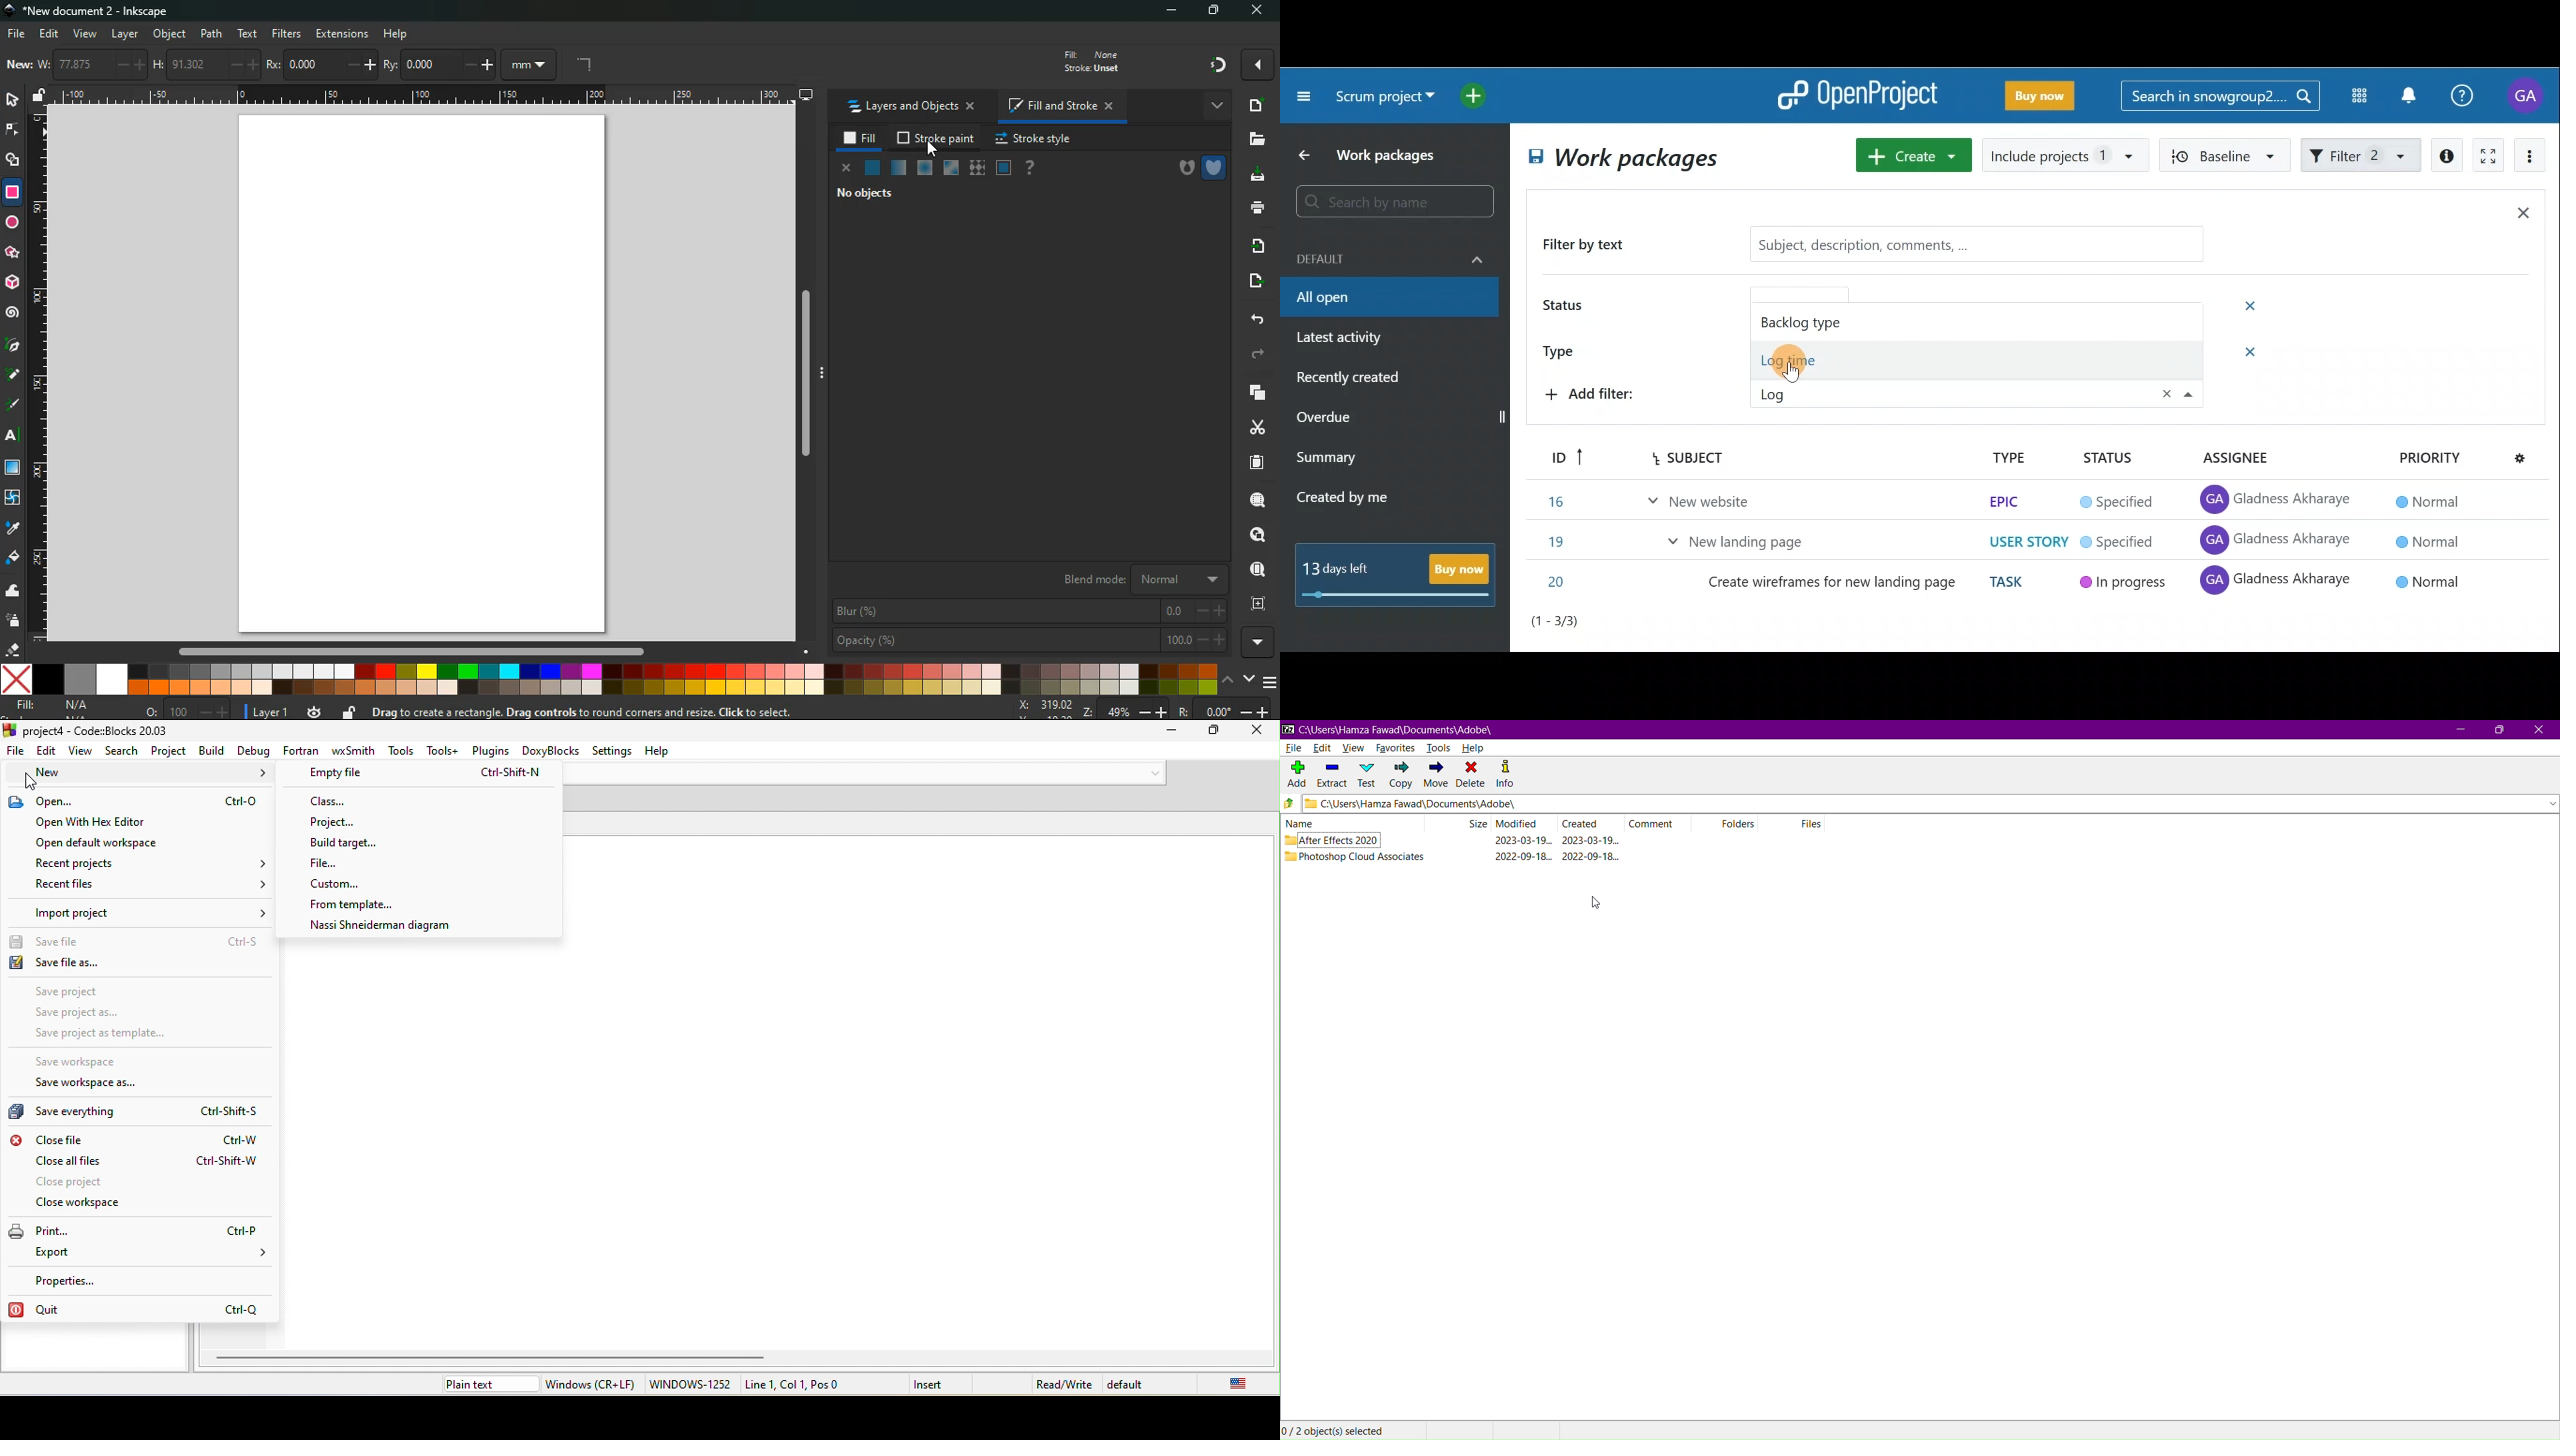 The height and width of the screenshot is (1456, 2576). I want to click on save project as template, so click(111, 1034).